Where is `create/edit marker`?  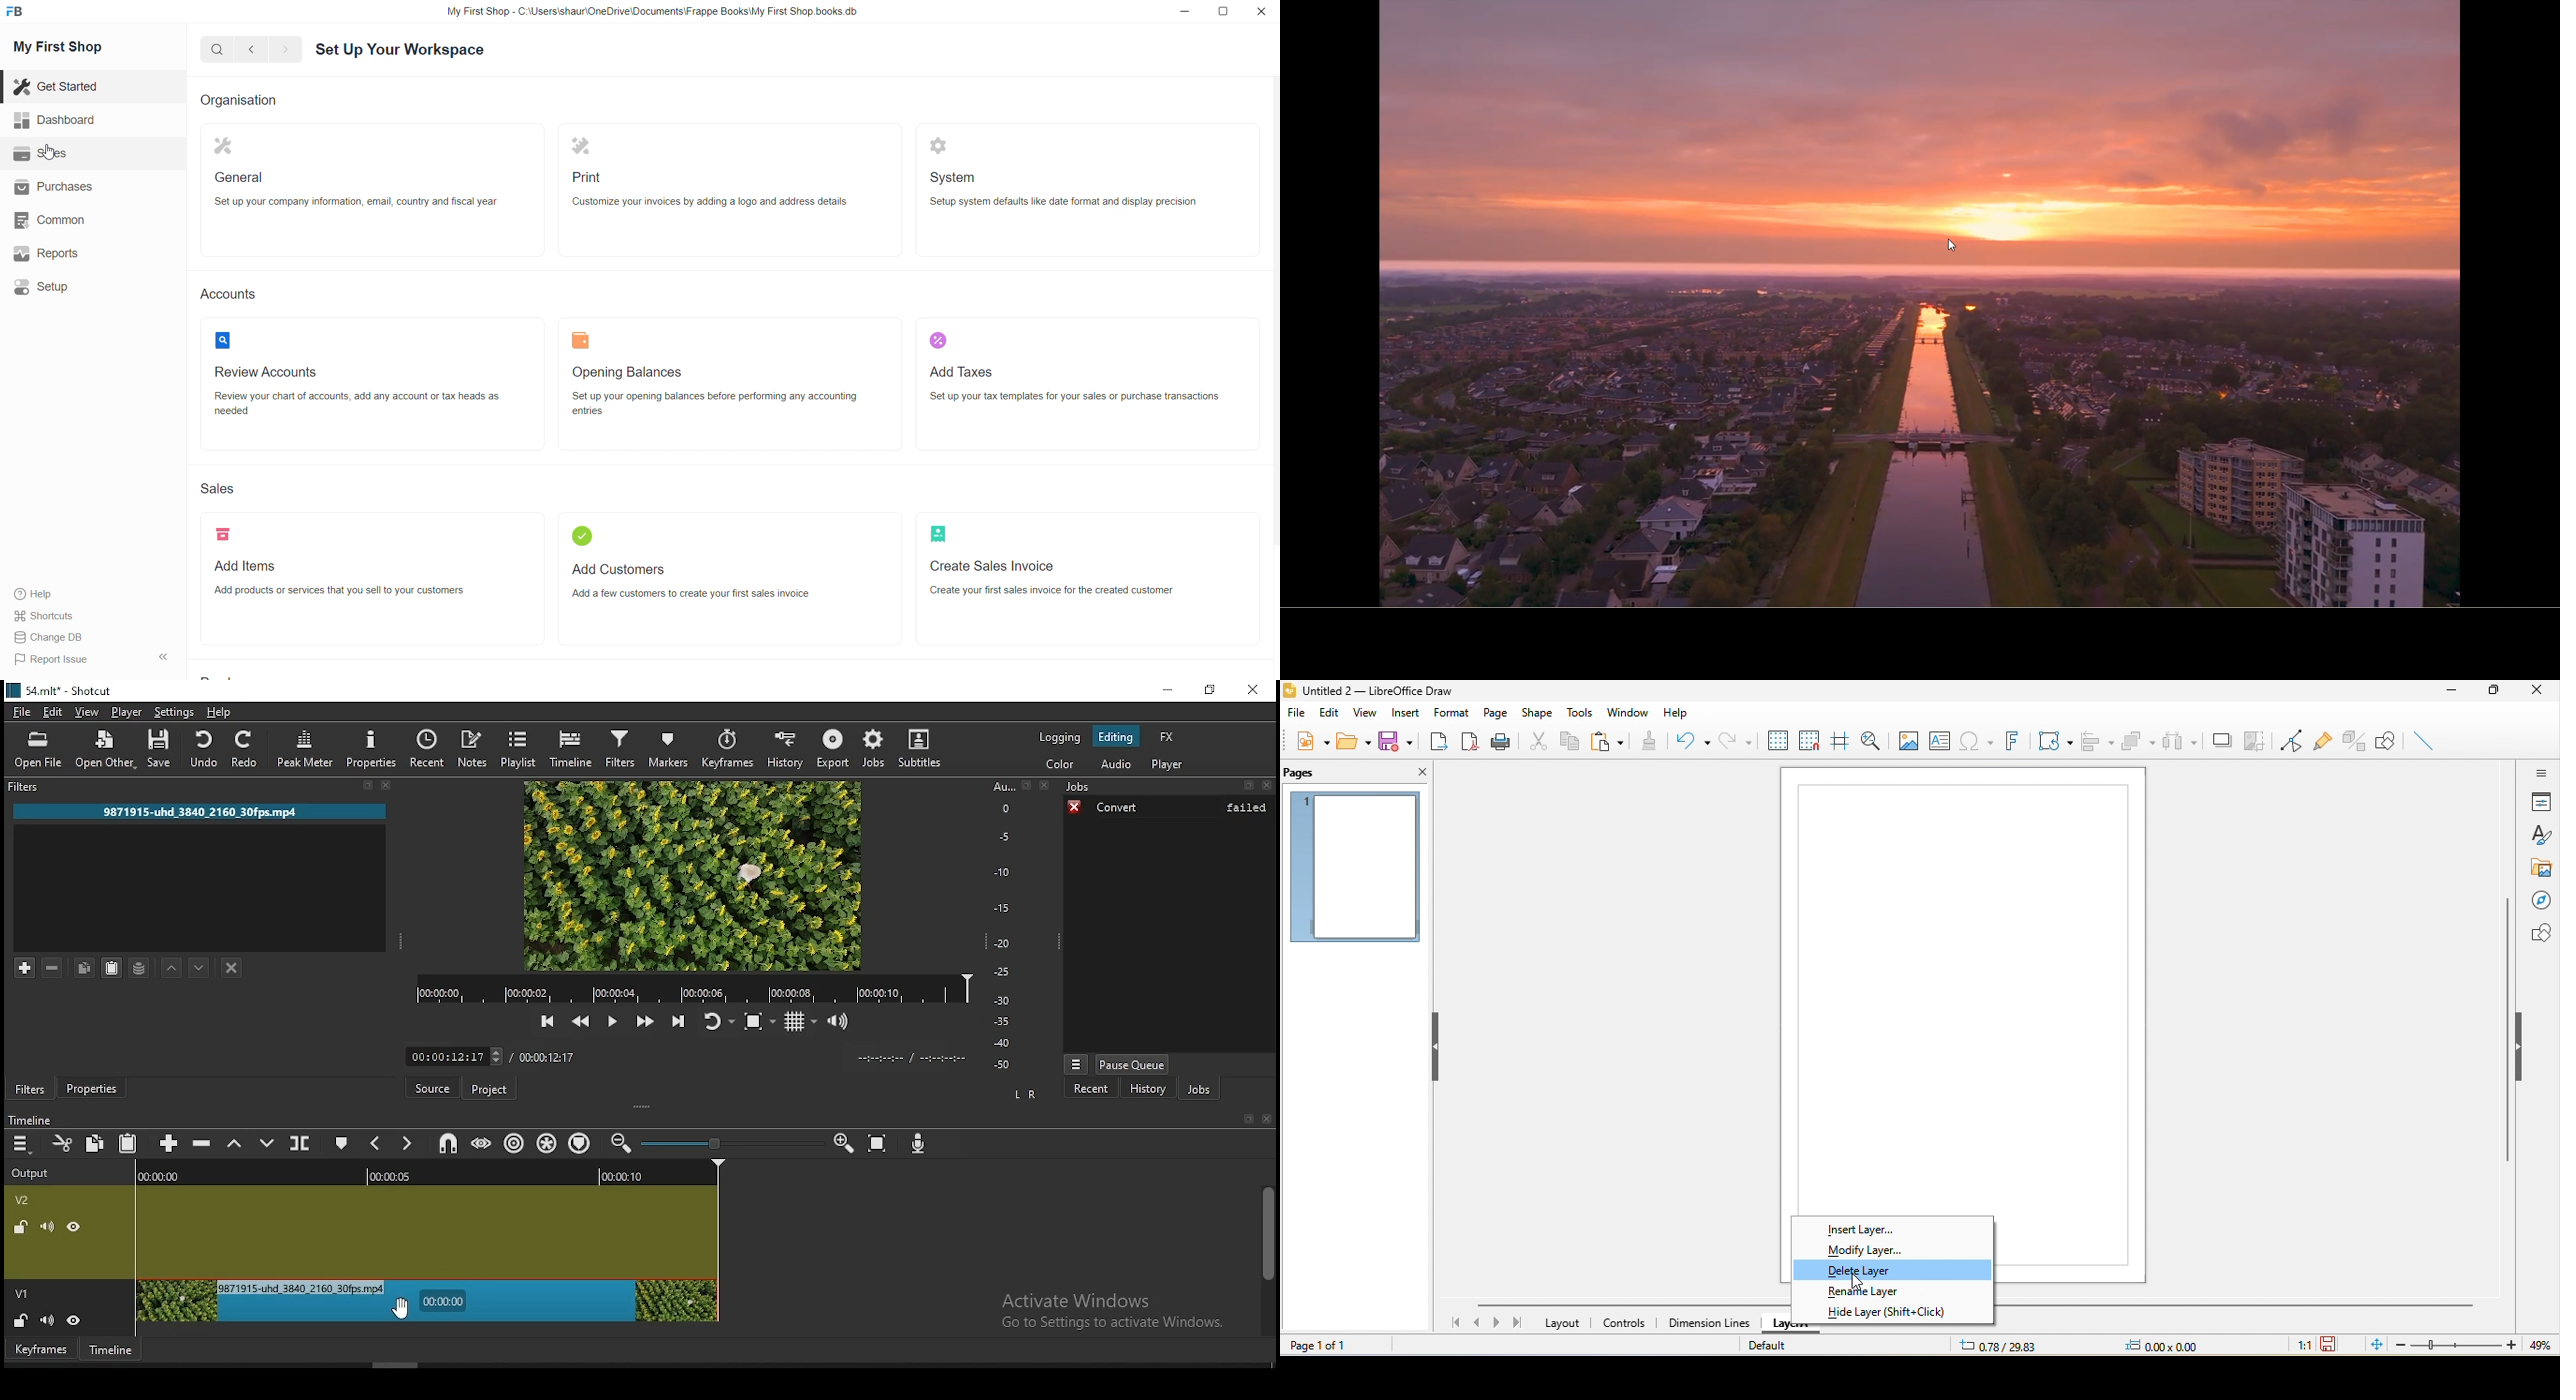
create/edit marker is located at coordinates (339, 1144).